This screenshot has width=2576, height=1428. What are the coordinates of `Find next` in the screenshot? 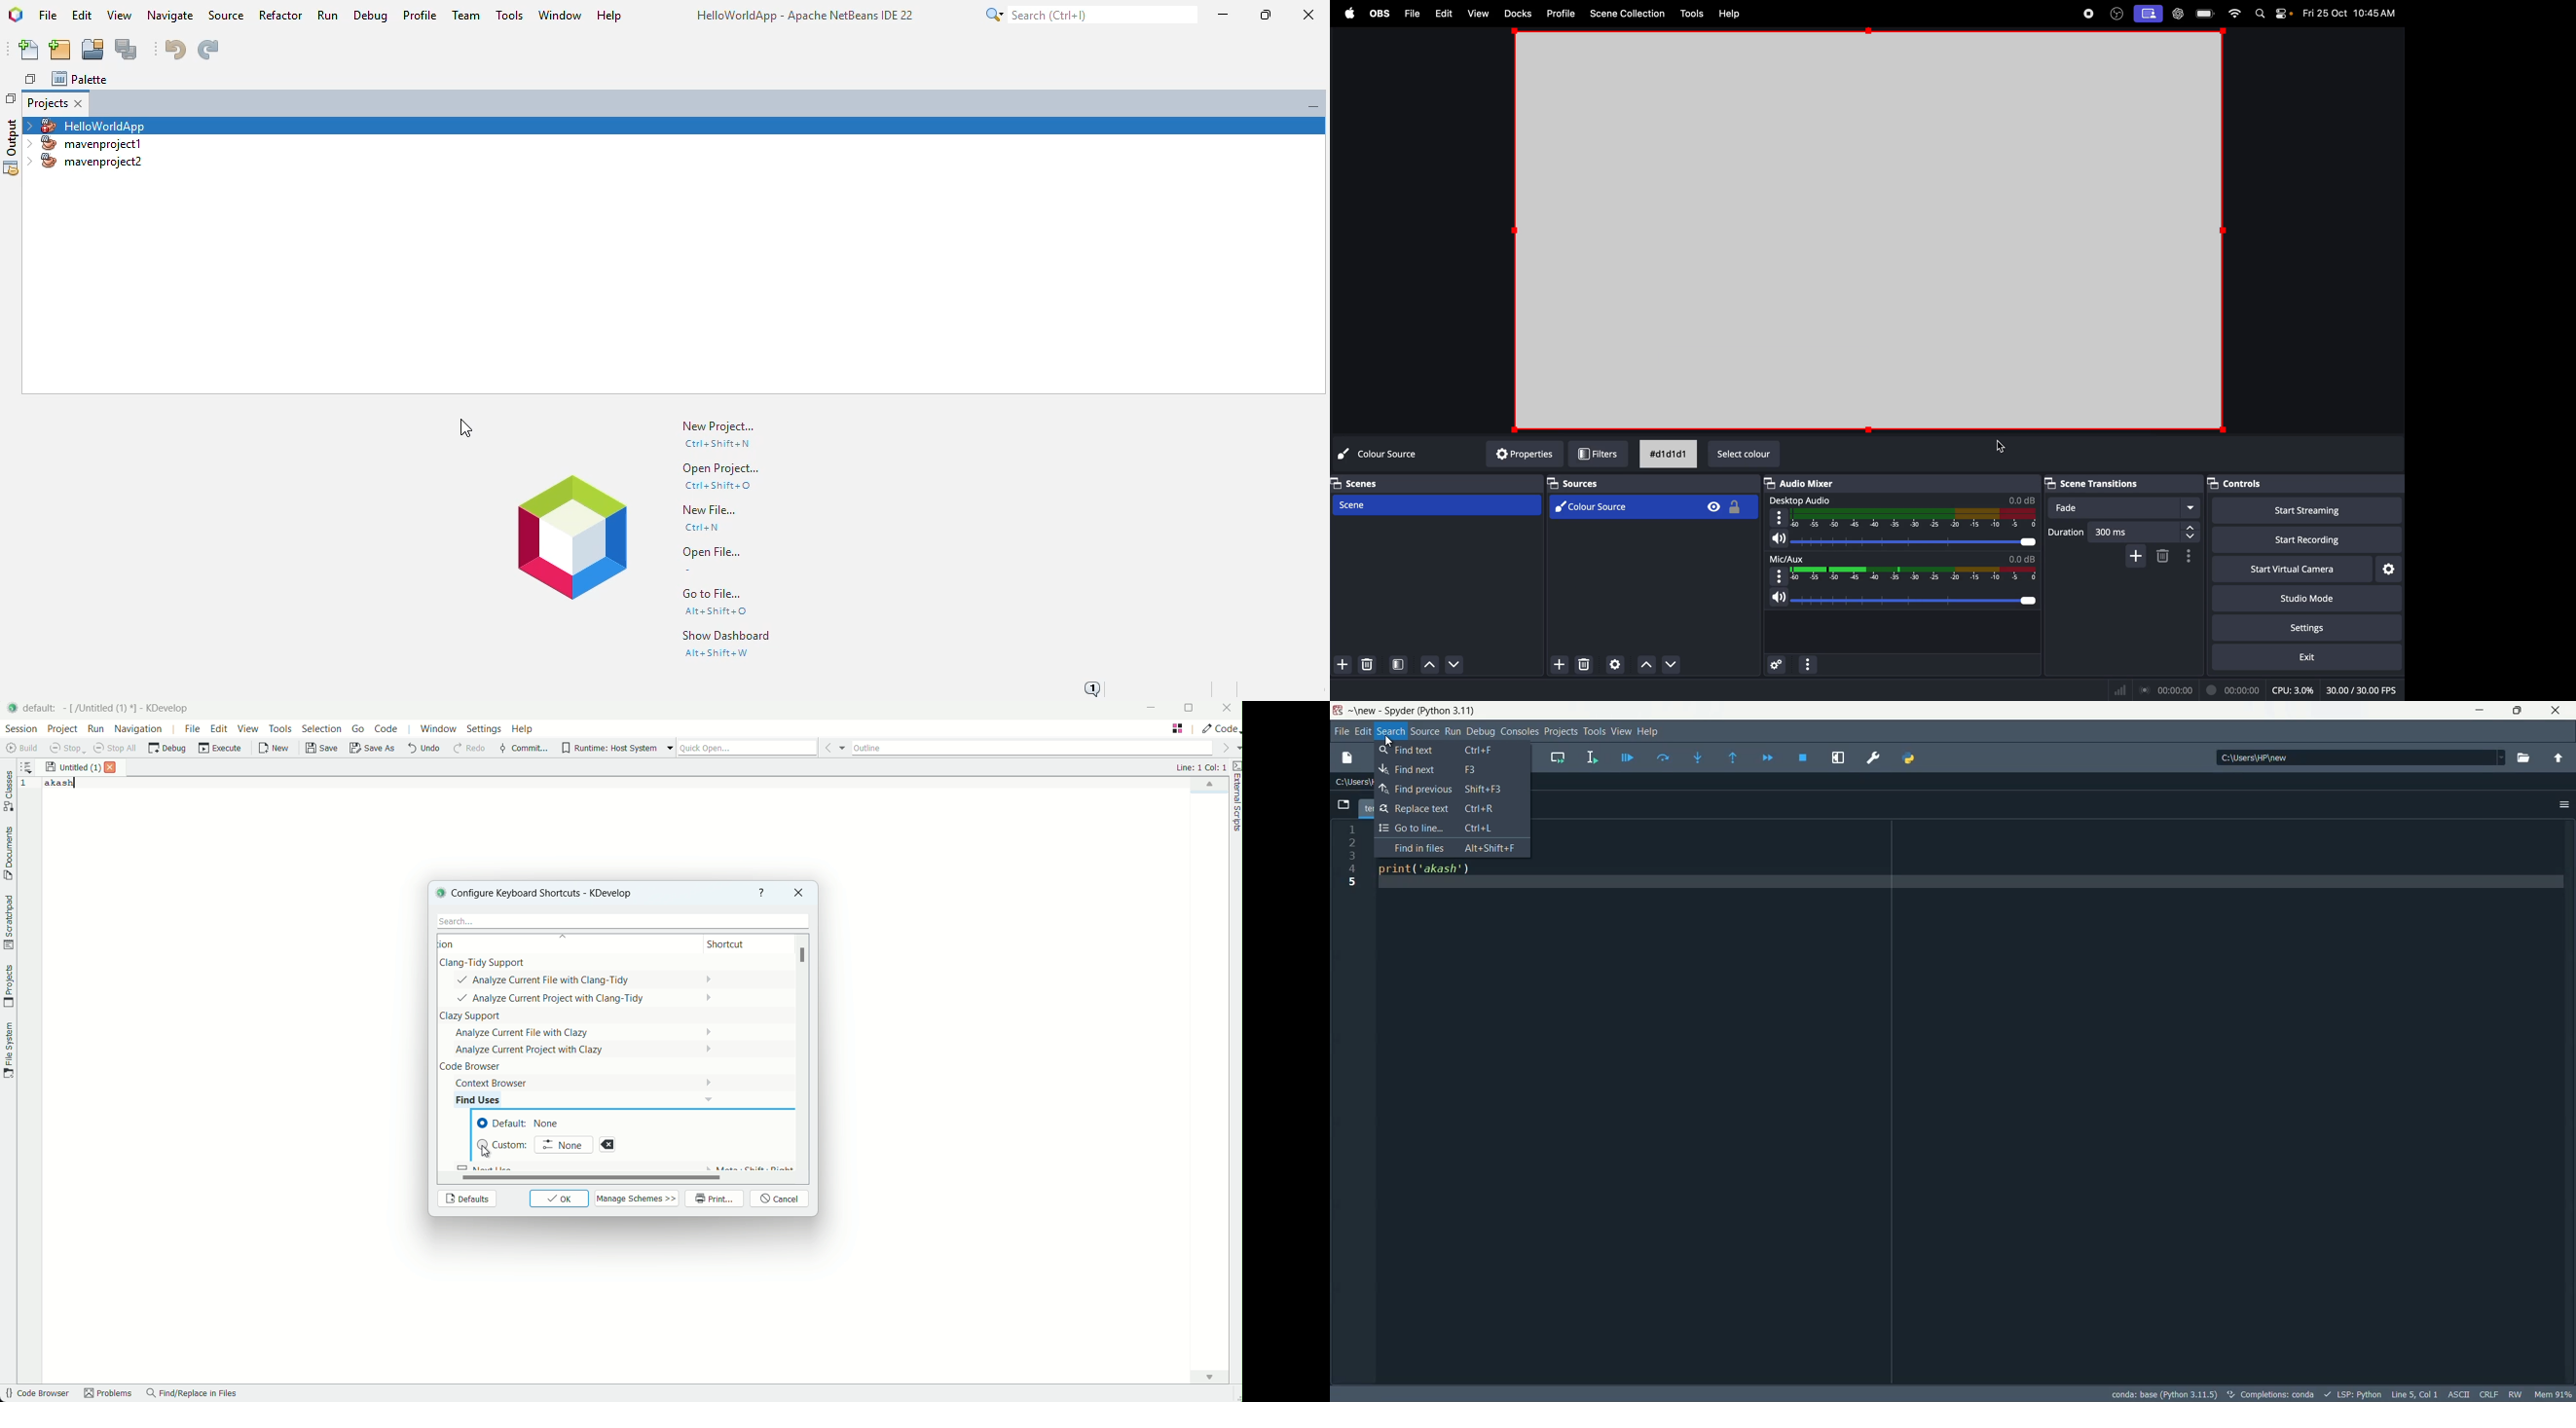 It's located at (1451, 768).